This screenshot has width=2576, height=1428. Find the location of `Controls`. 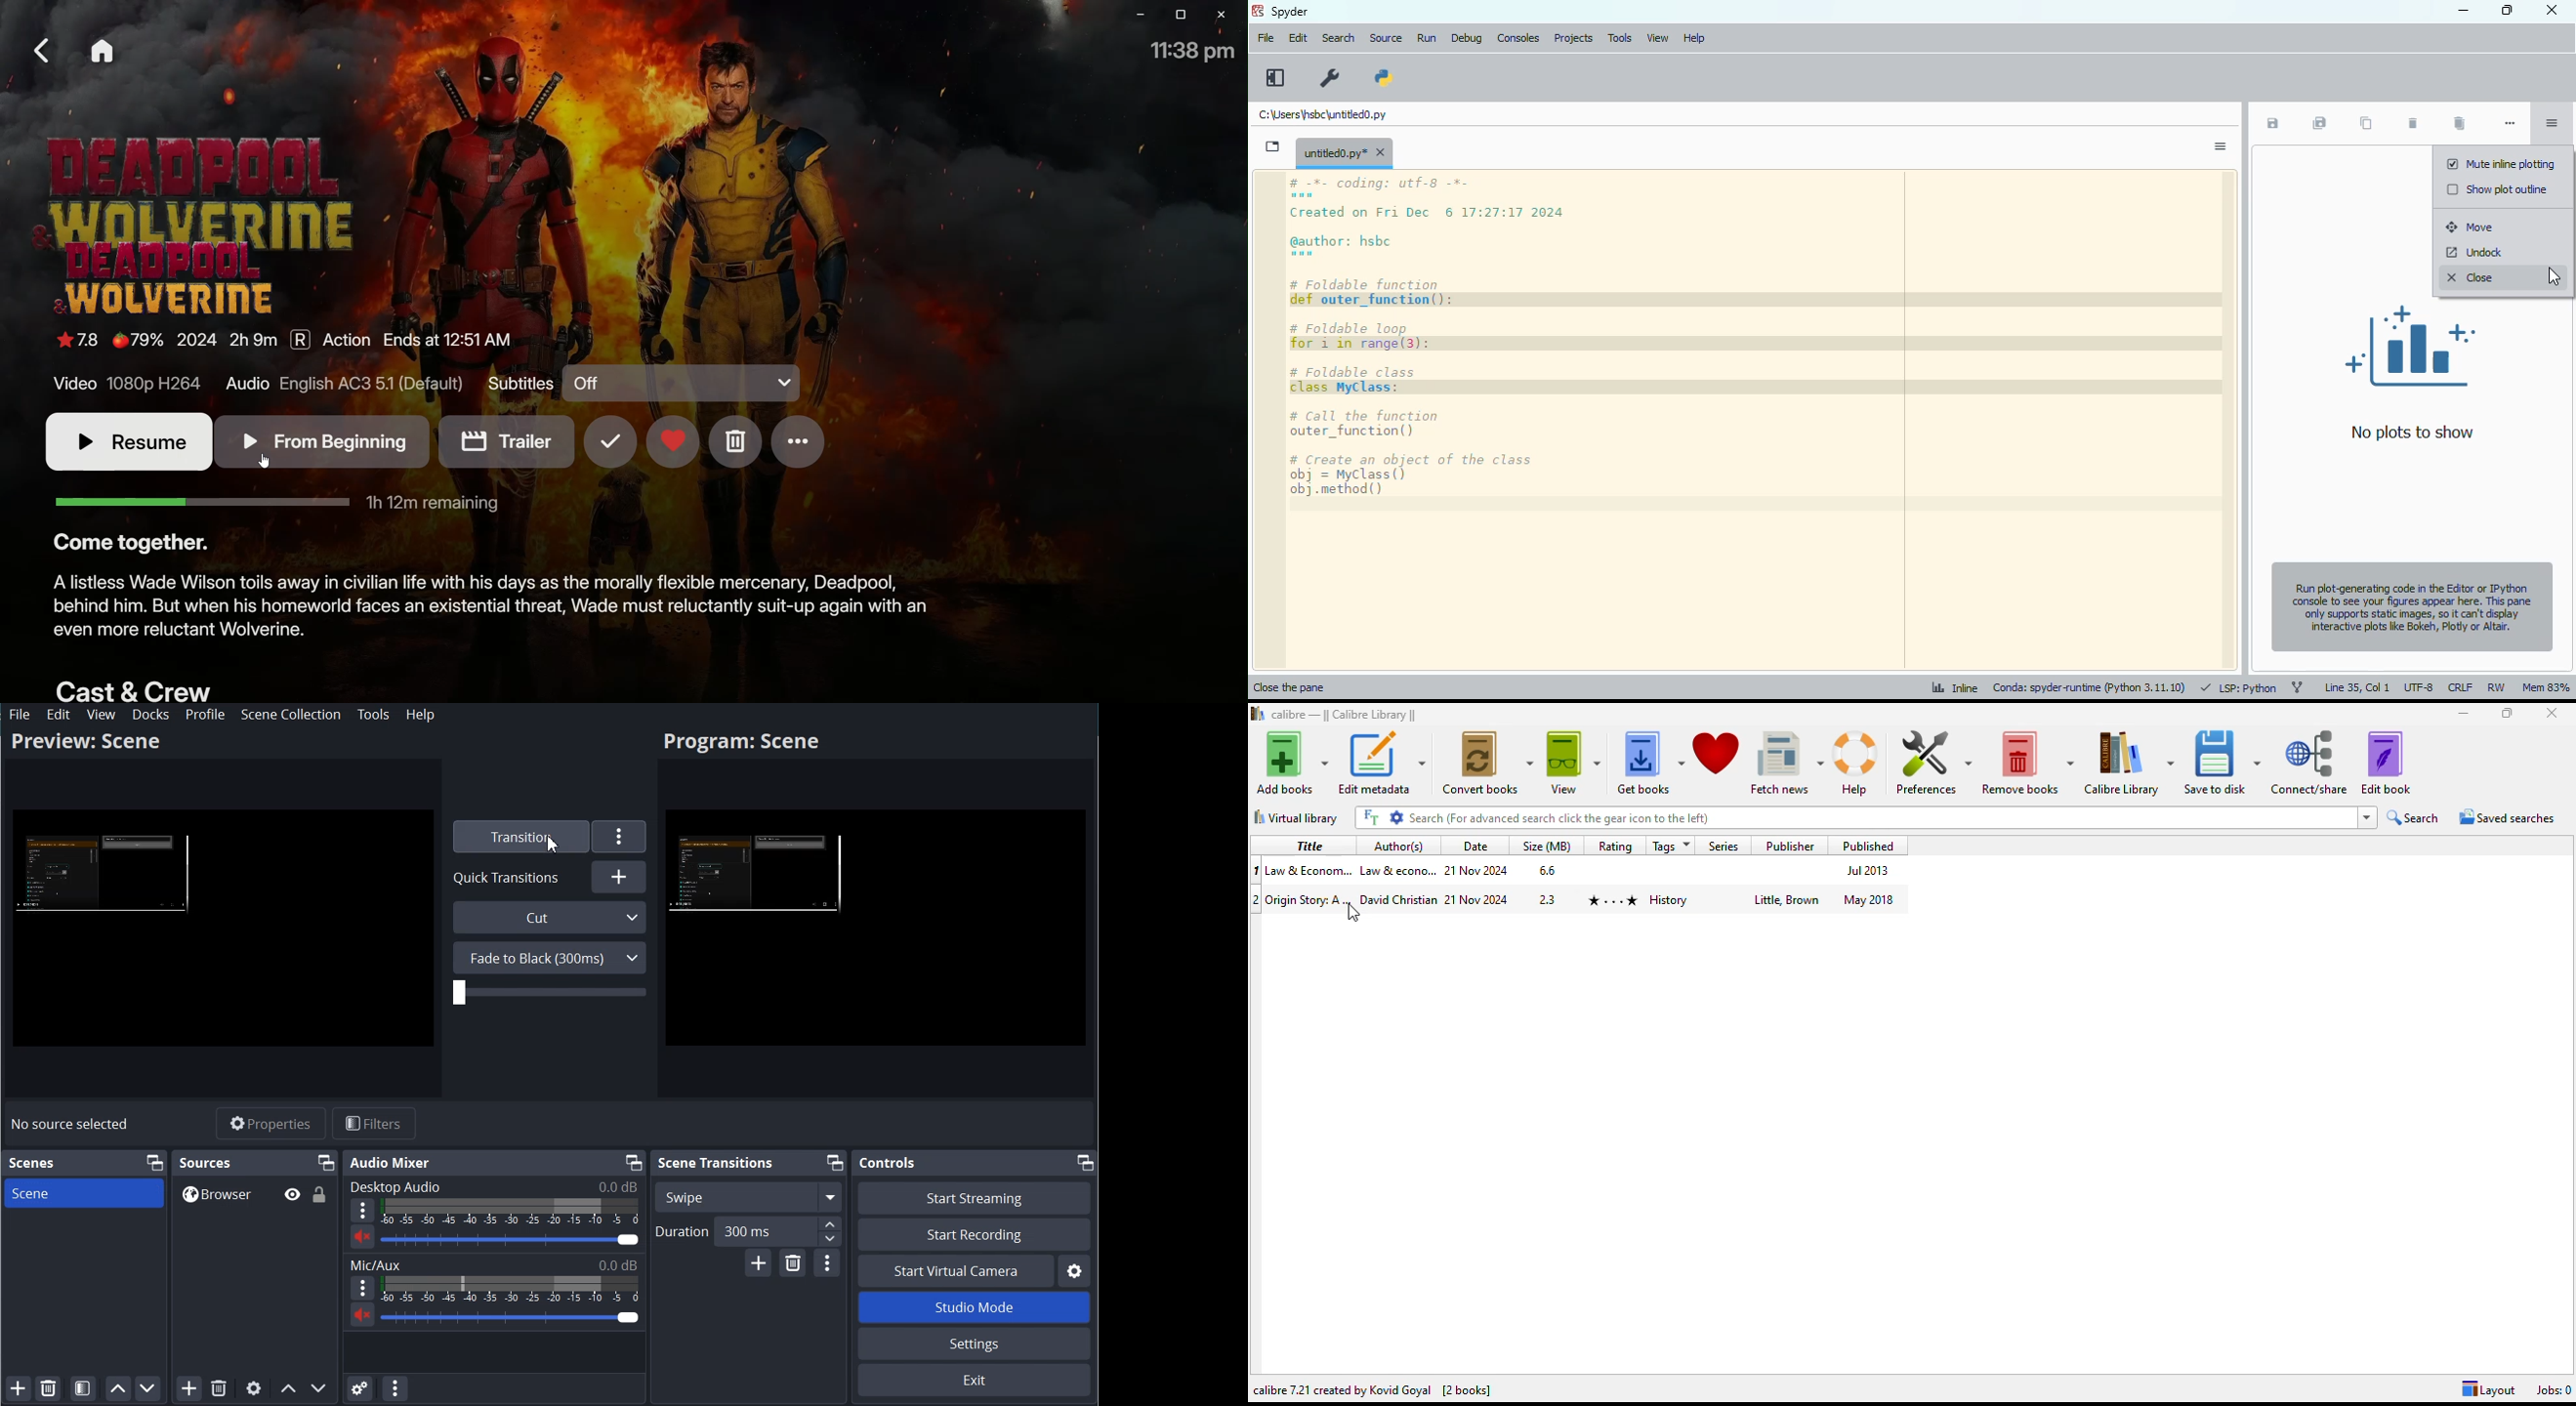

Controls is located at coordinates (887, 1163).